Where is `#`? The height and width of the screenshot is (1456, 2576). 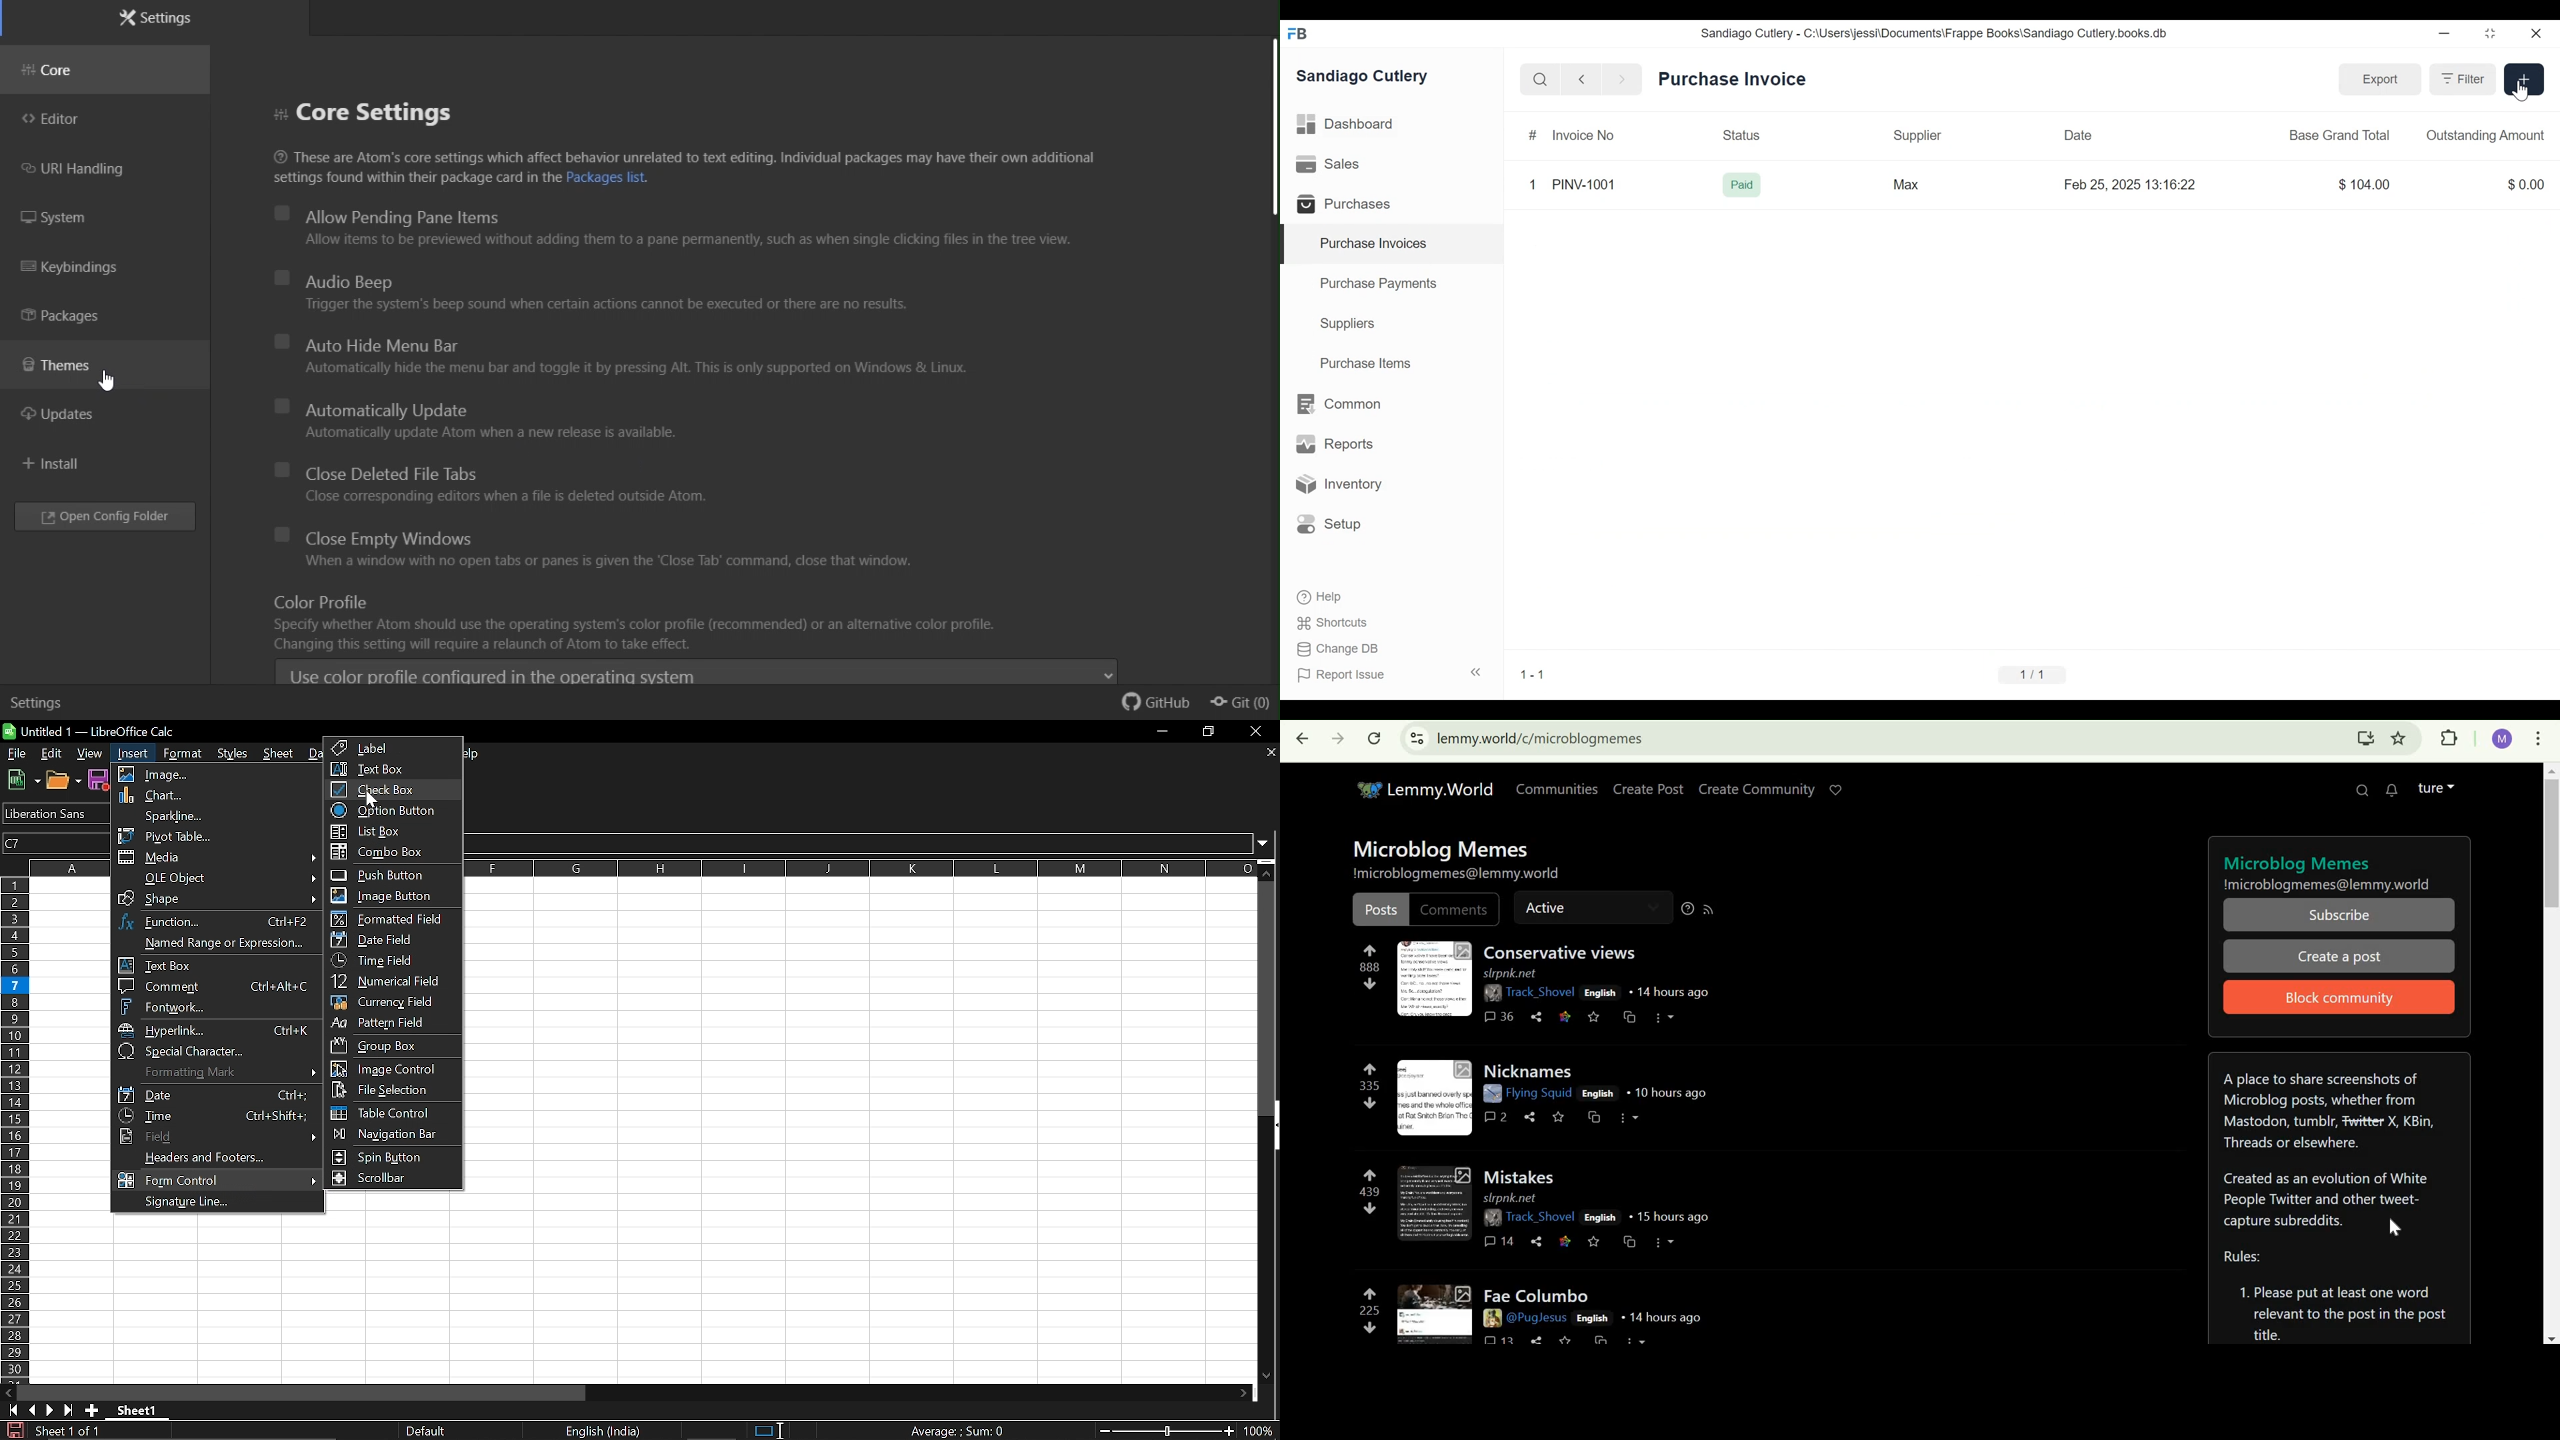
# is located at coordinates (1535, 136).